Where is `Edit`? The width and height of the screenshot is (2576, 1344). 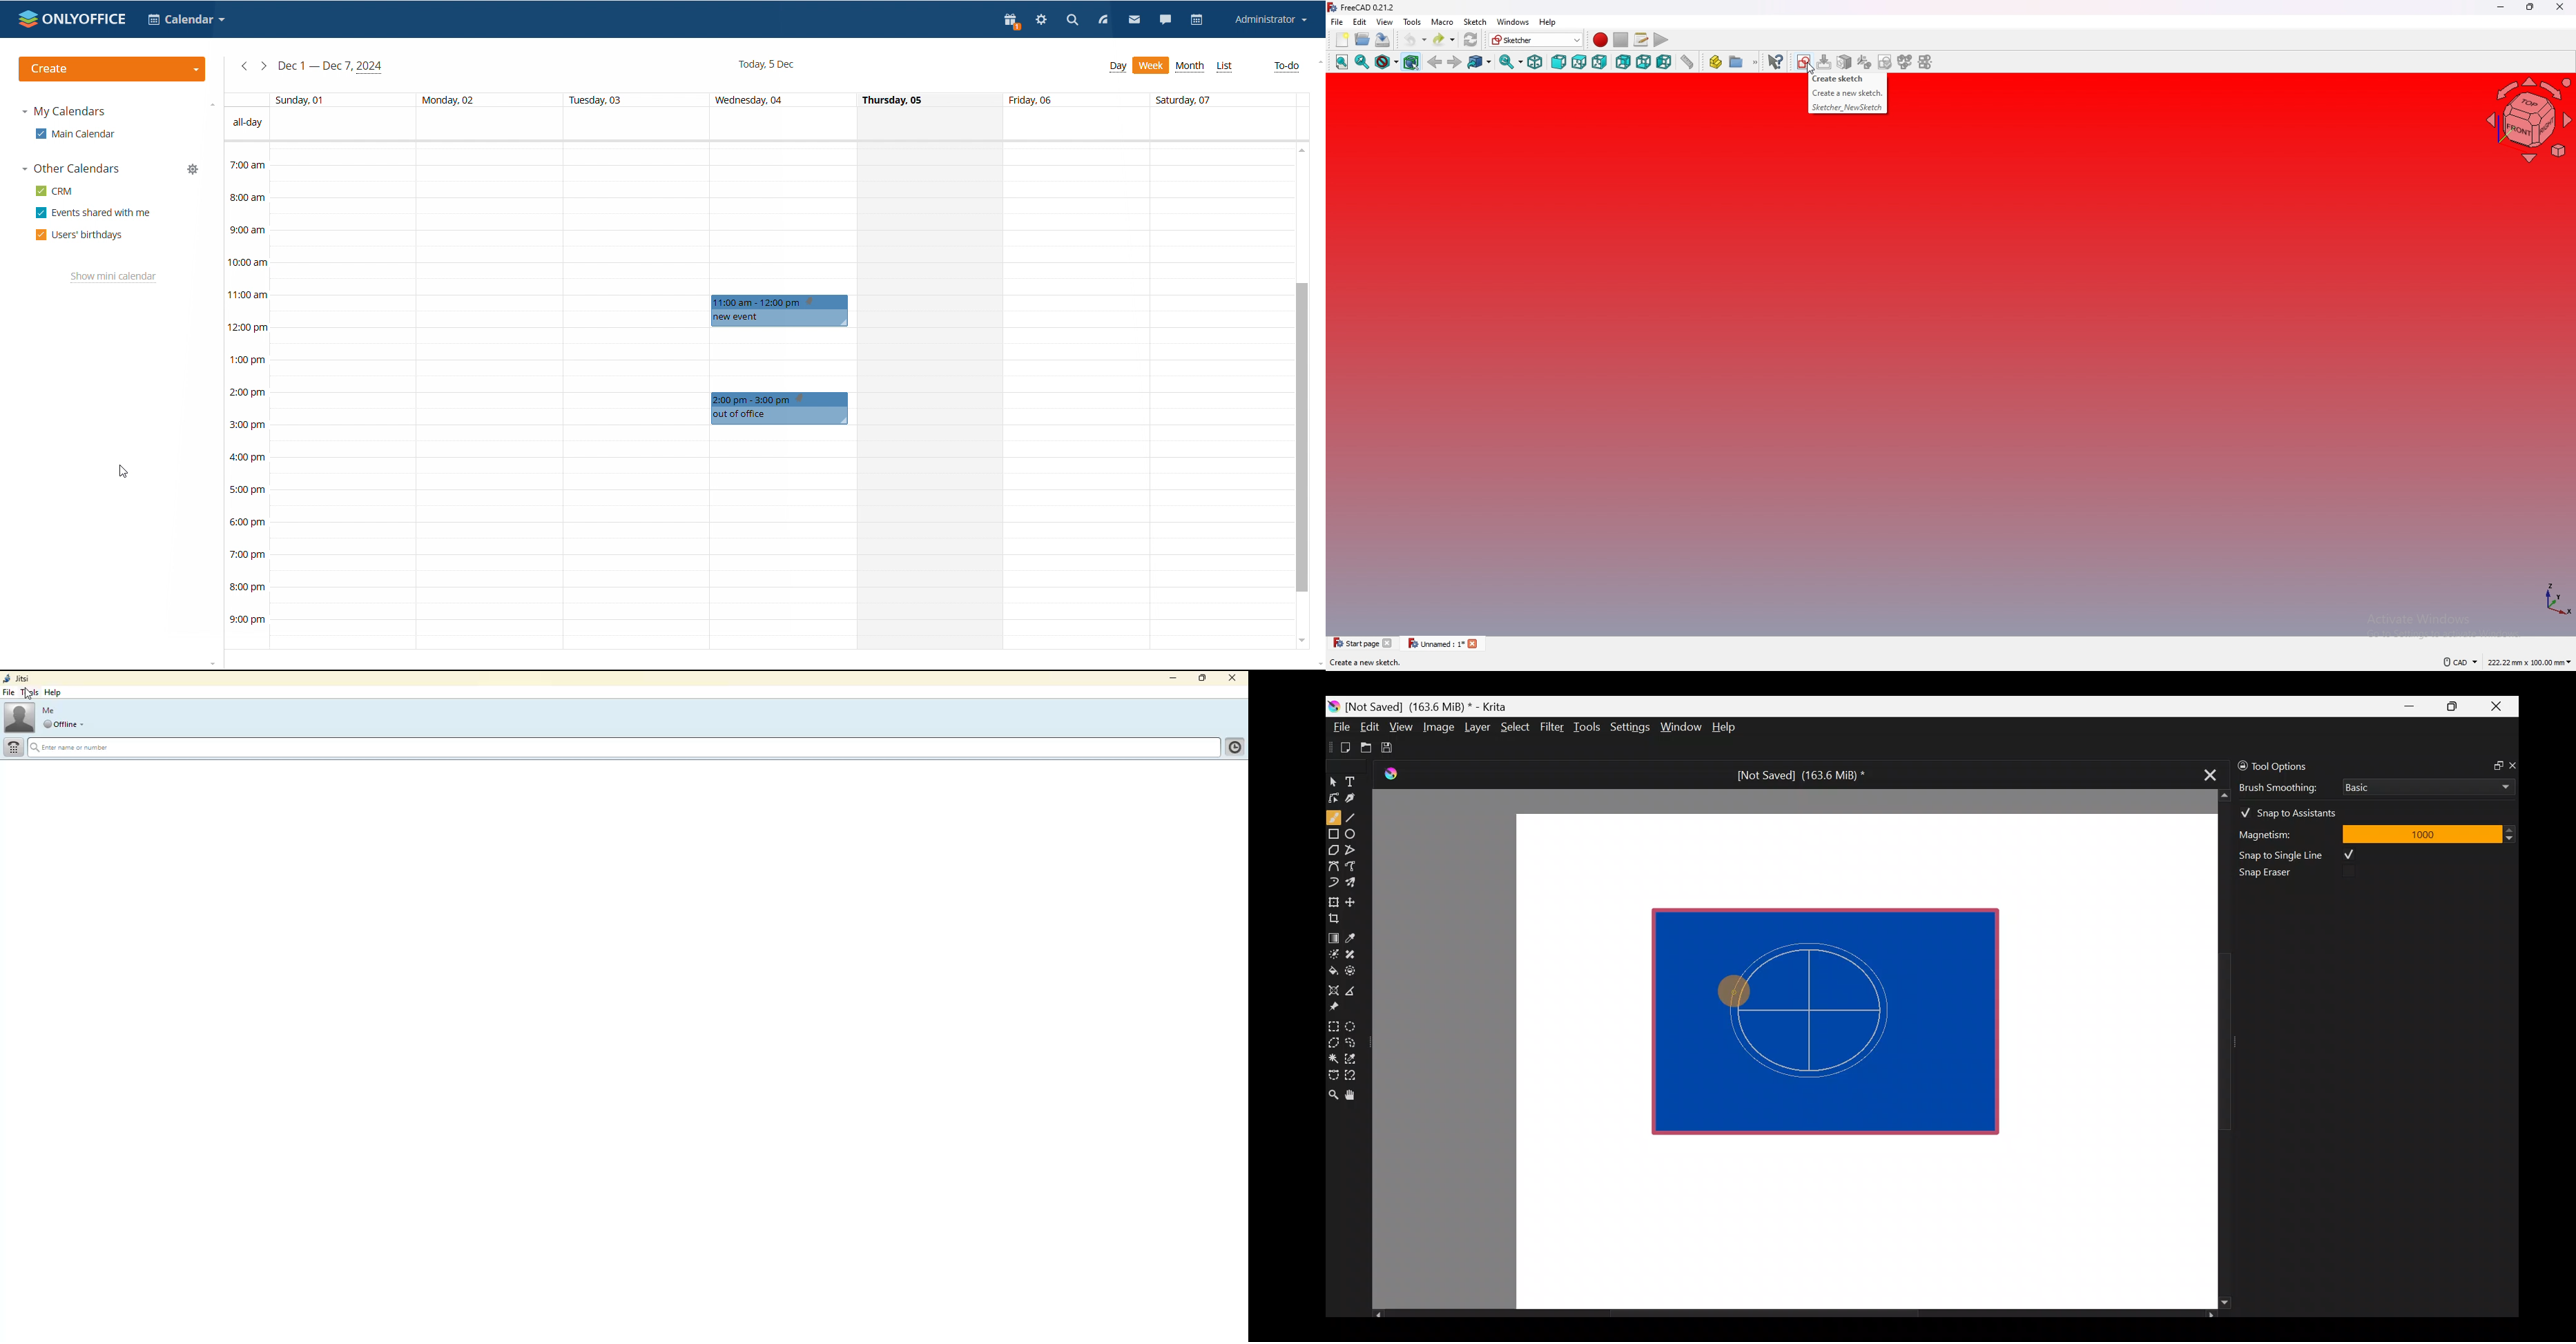 Edit is located at coordinates (1369, 729).